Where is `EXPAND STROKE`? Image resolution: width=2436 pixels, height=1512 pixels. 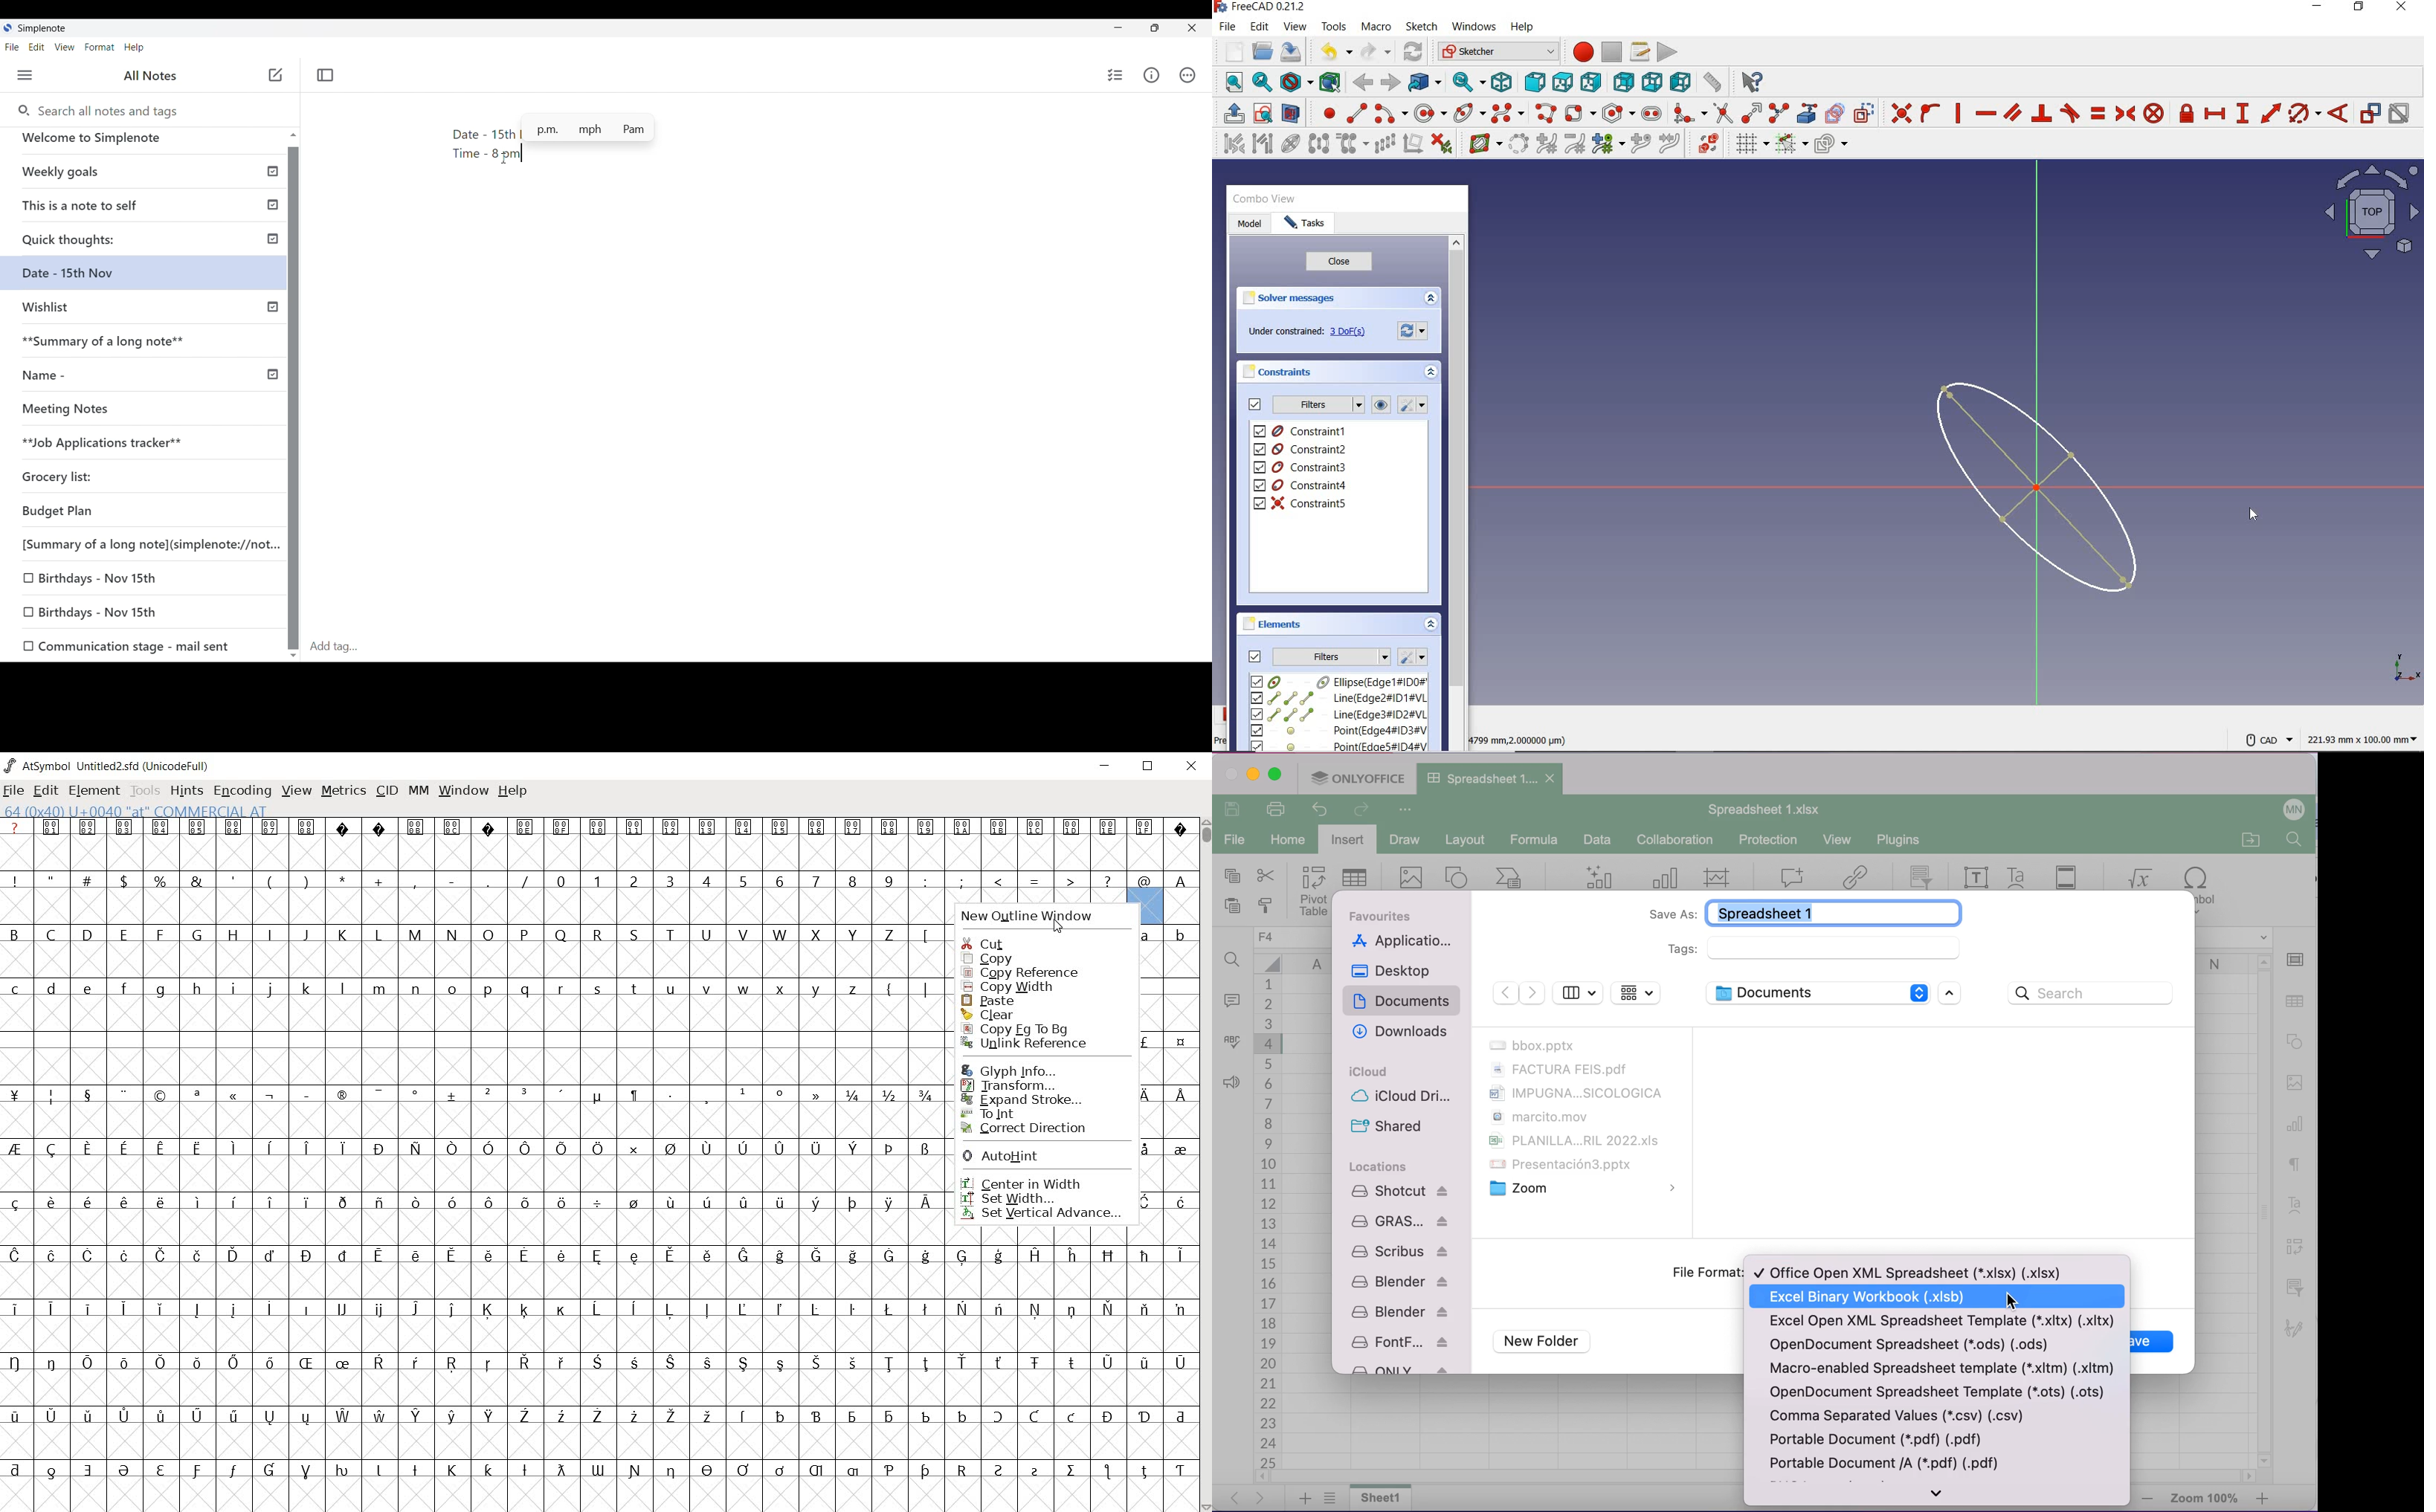
EXPAND STROKE is located at coordinates (1027, 1101).